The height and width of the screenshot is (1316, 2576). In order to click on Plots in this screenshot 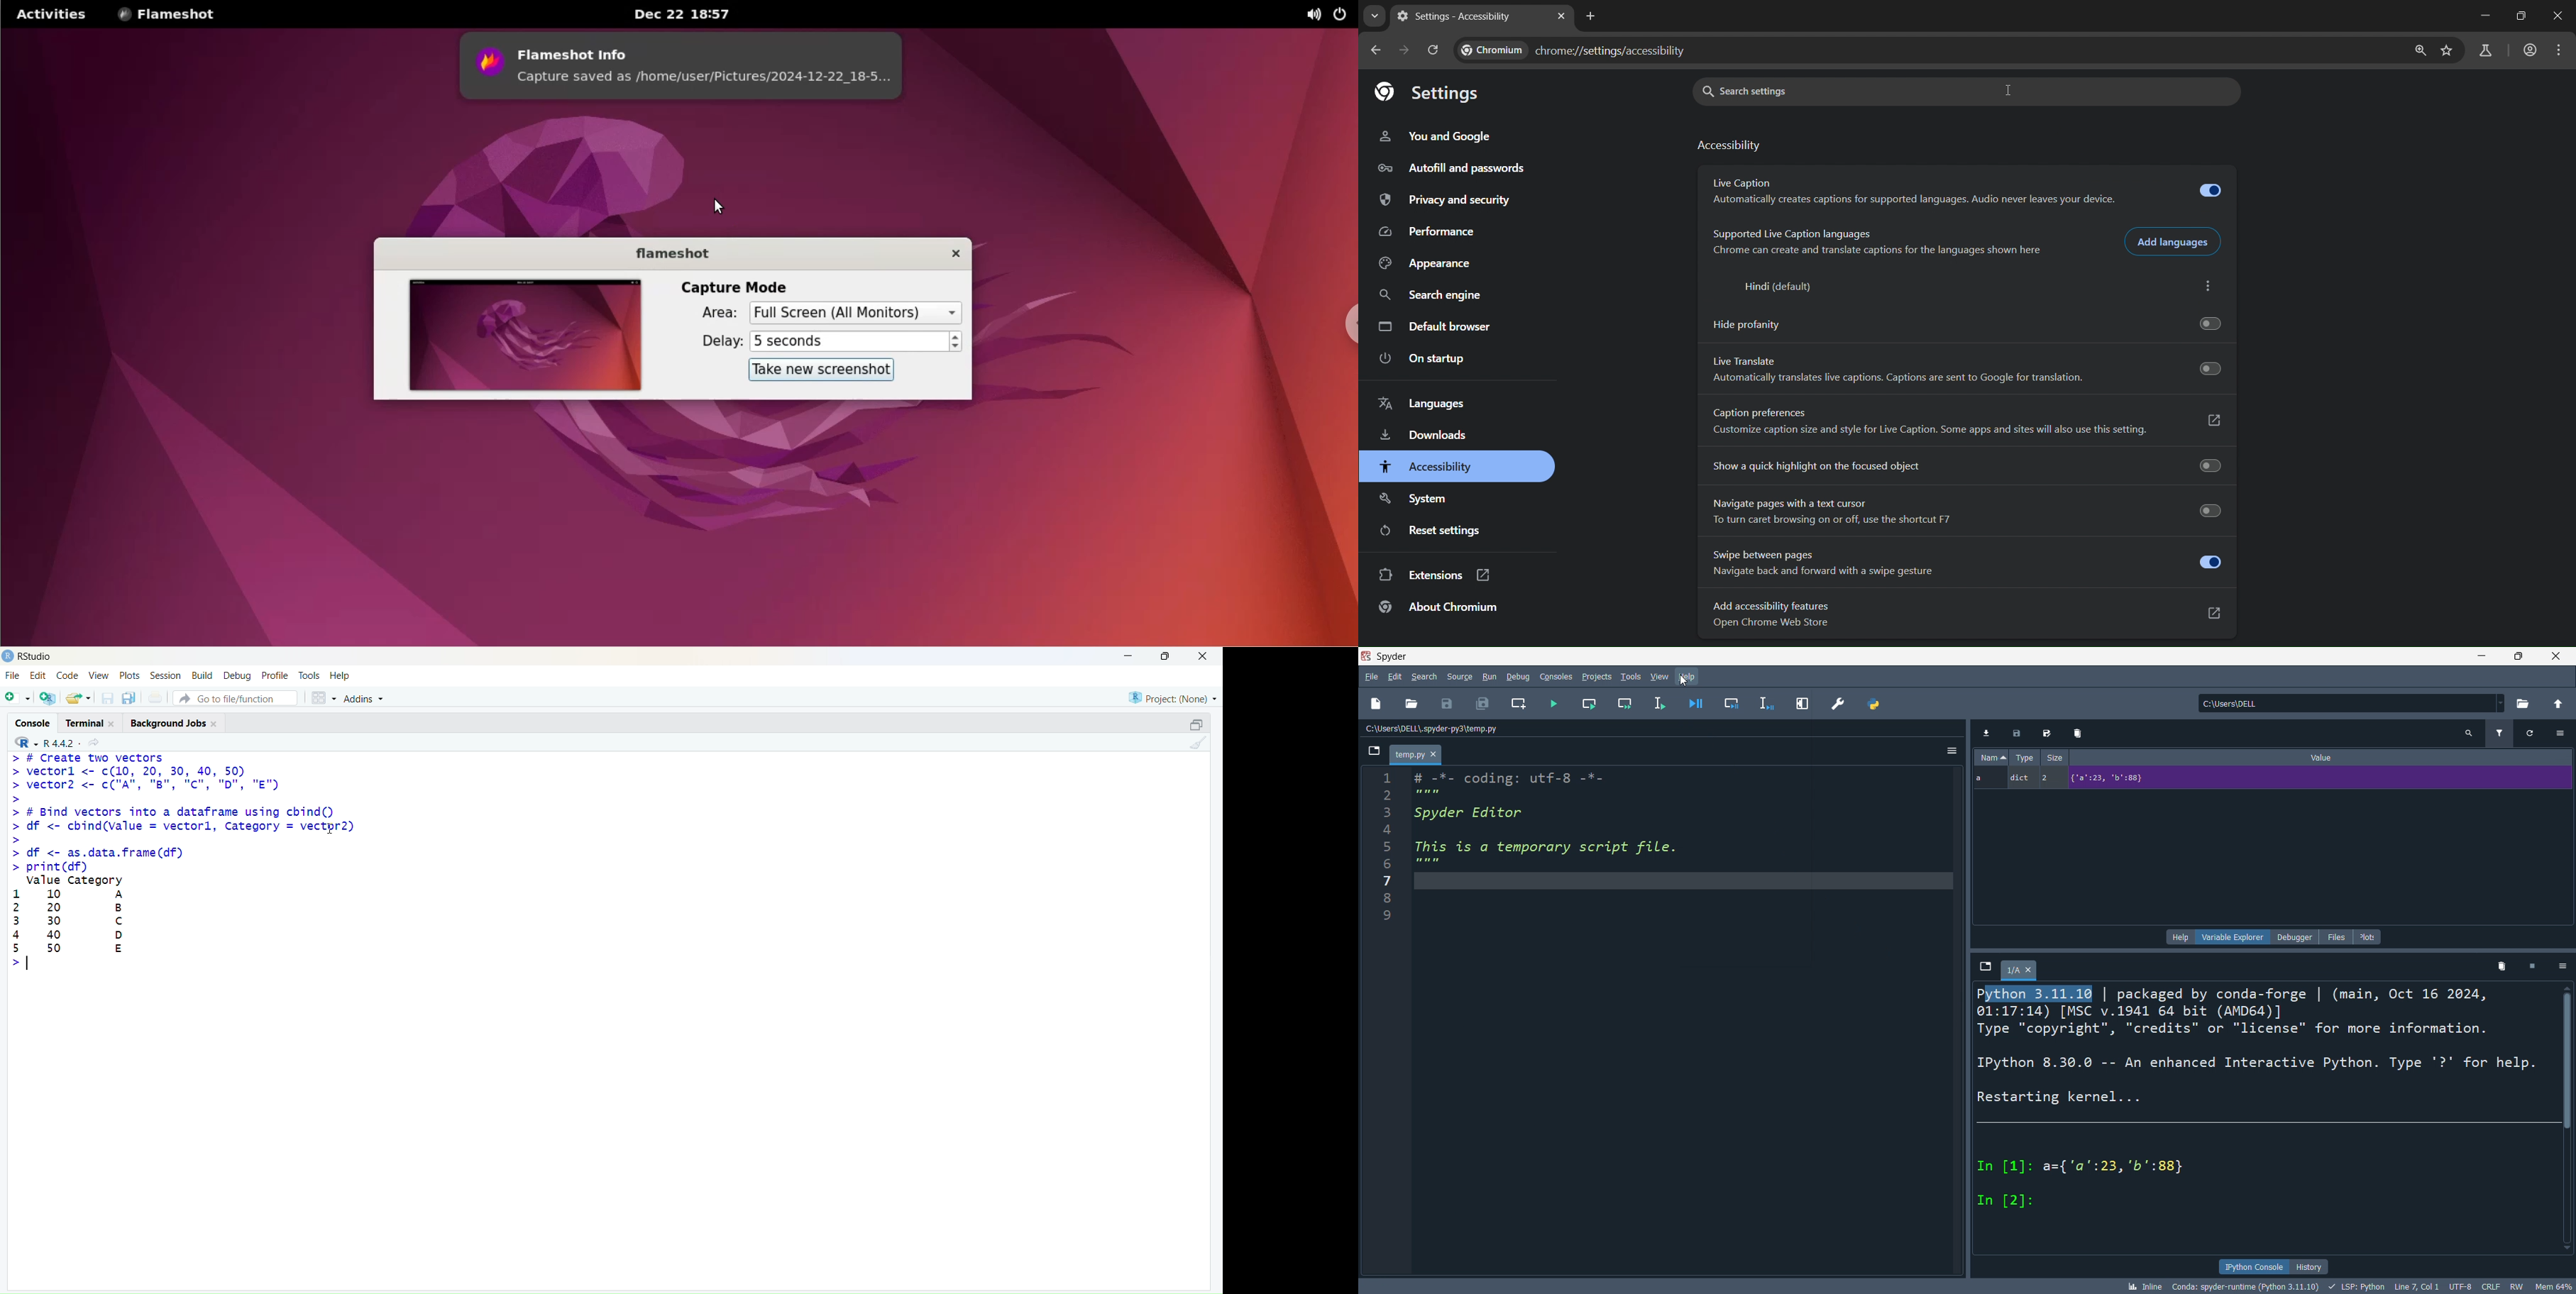, I will do `click(129, 675)`.